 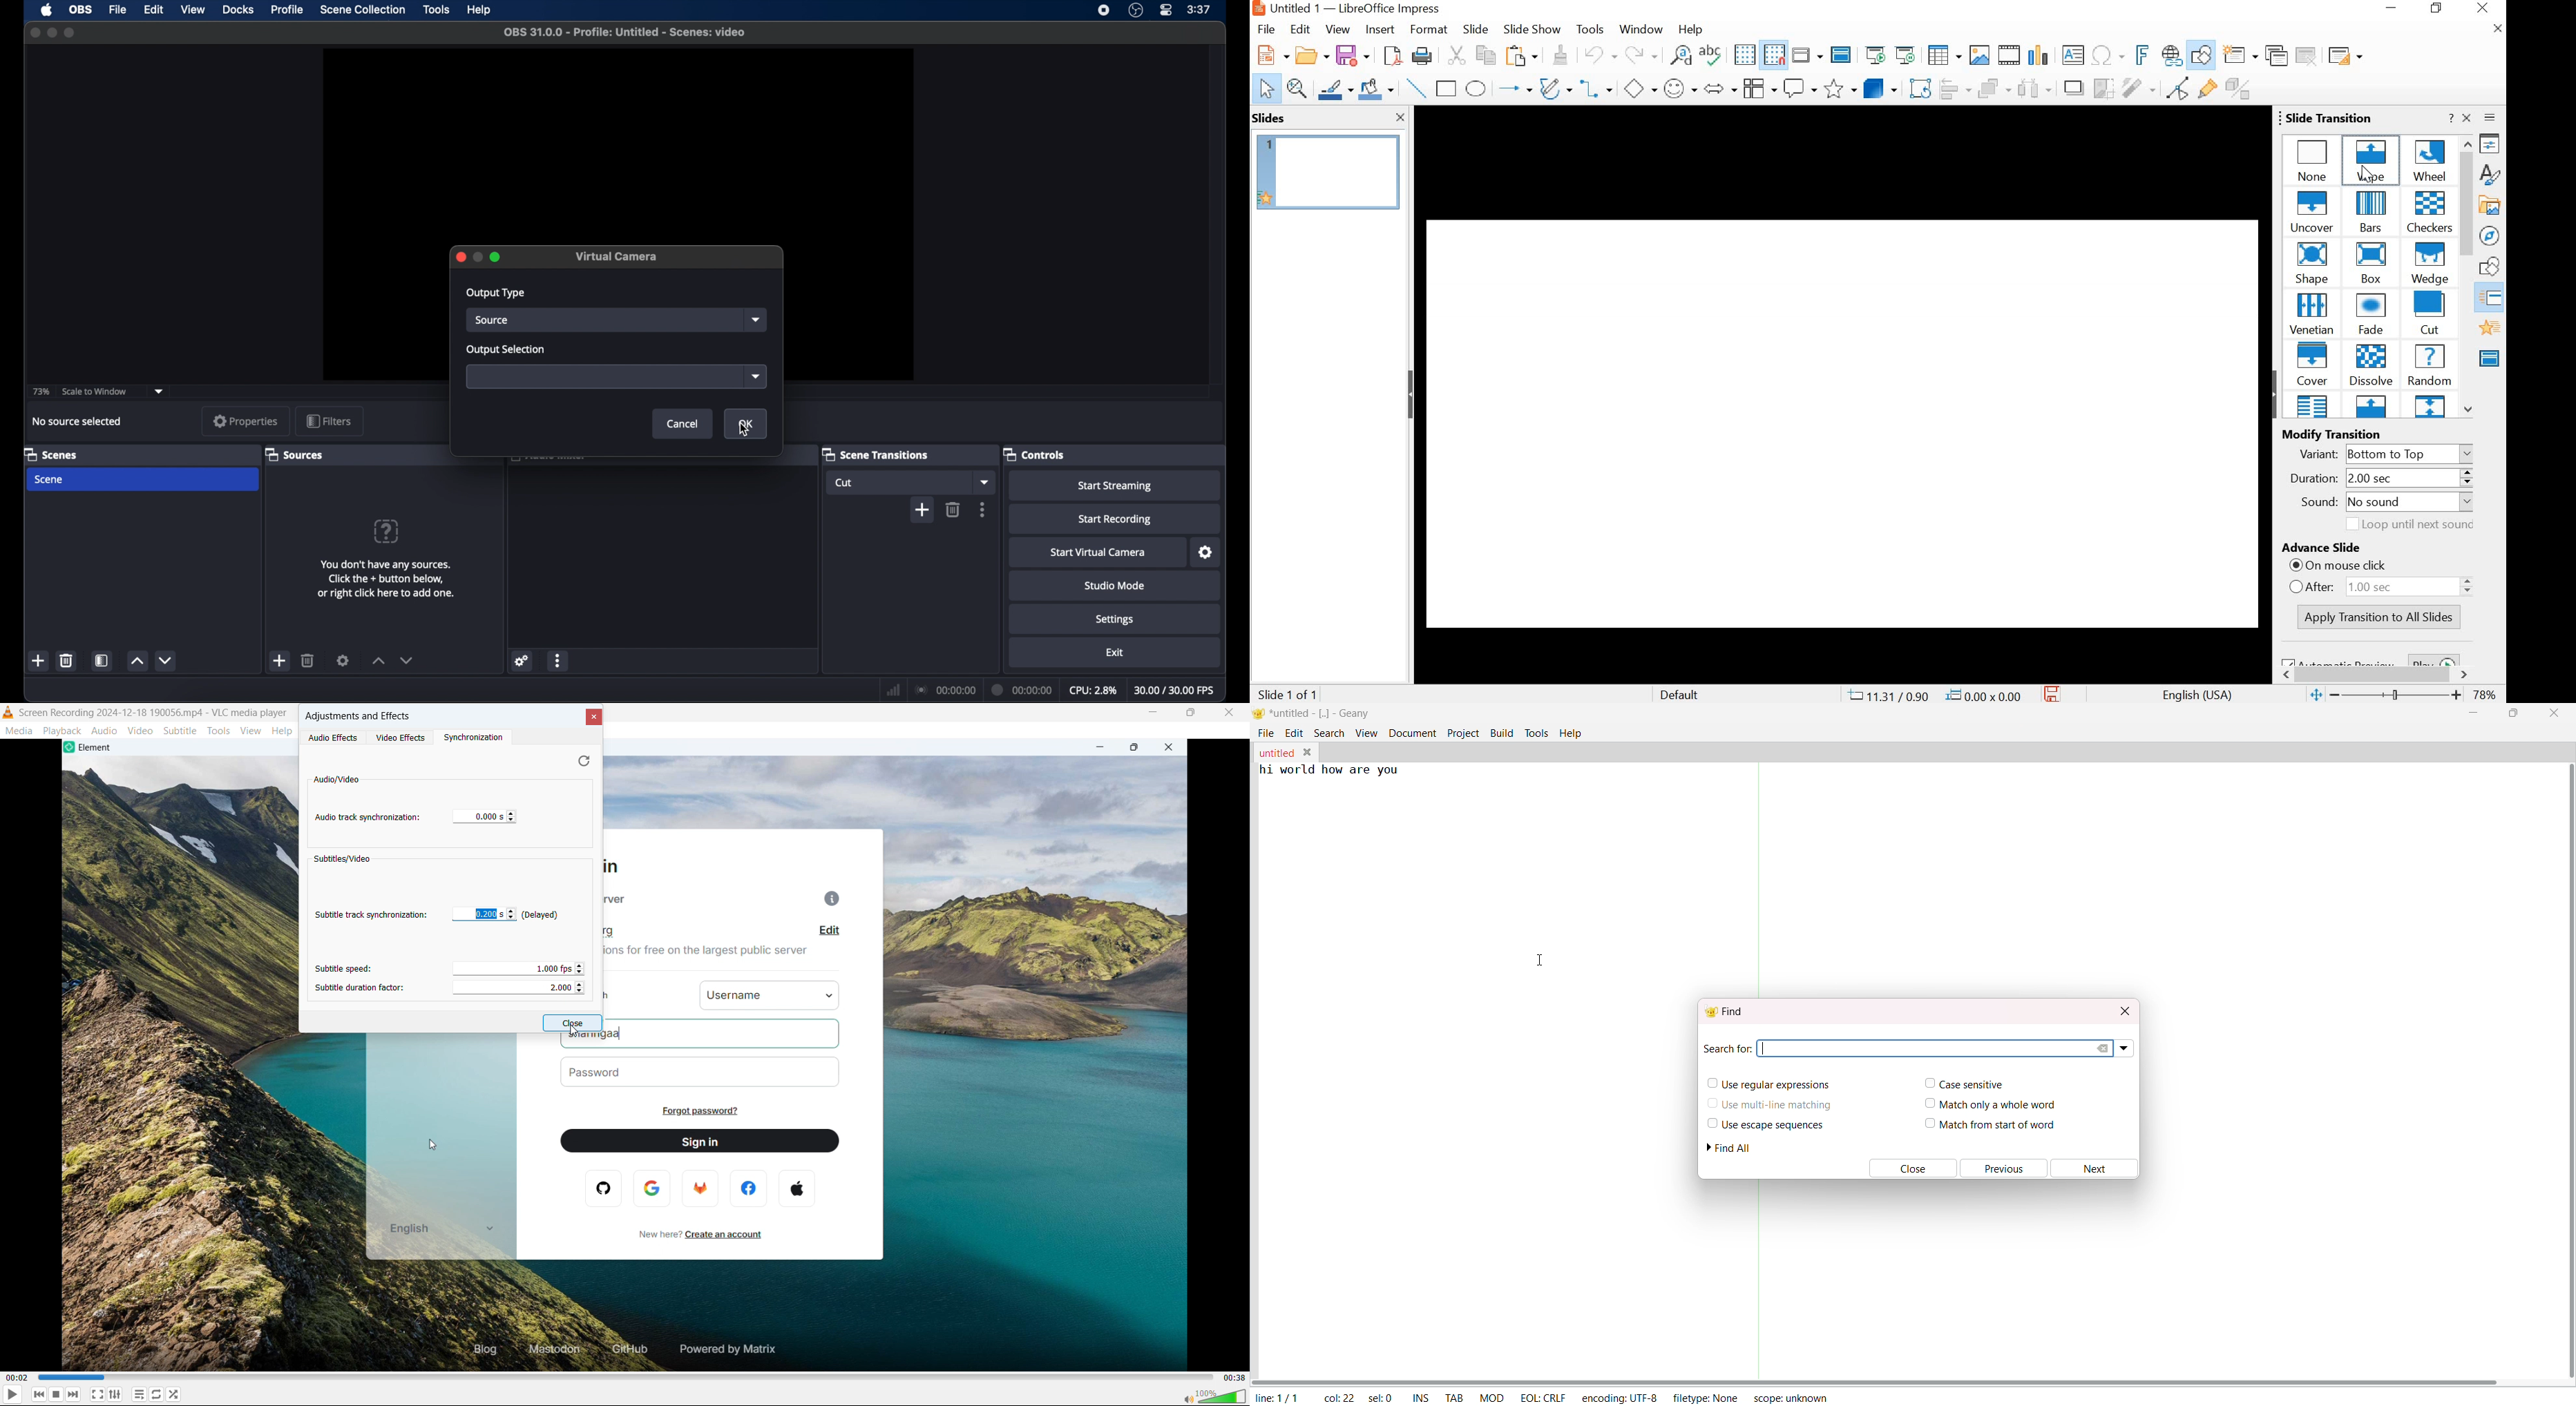 I want to click on CLOSE, so click(x=2485, y=8).